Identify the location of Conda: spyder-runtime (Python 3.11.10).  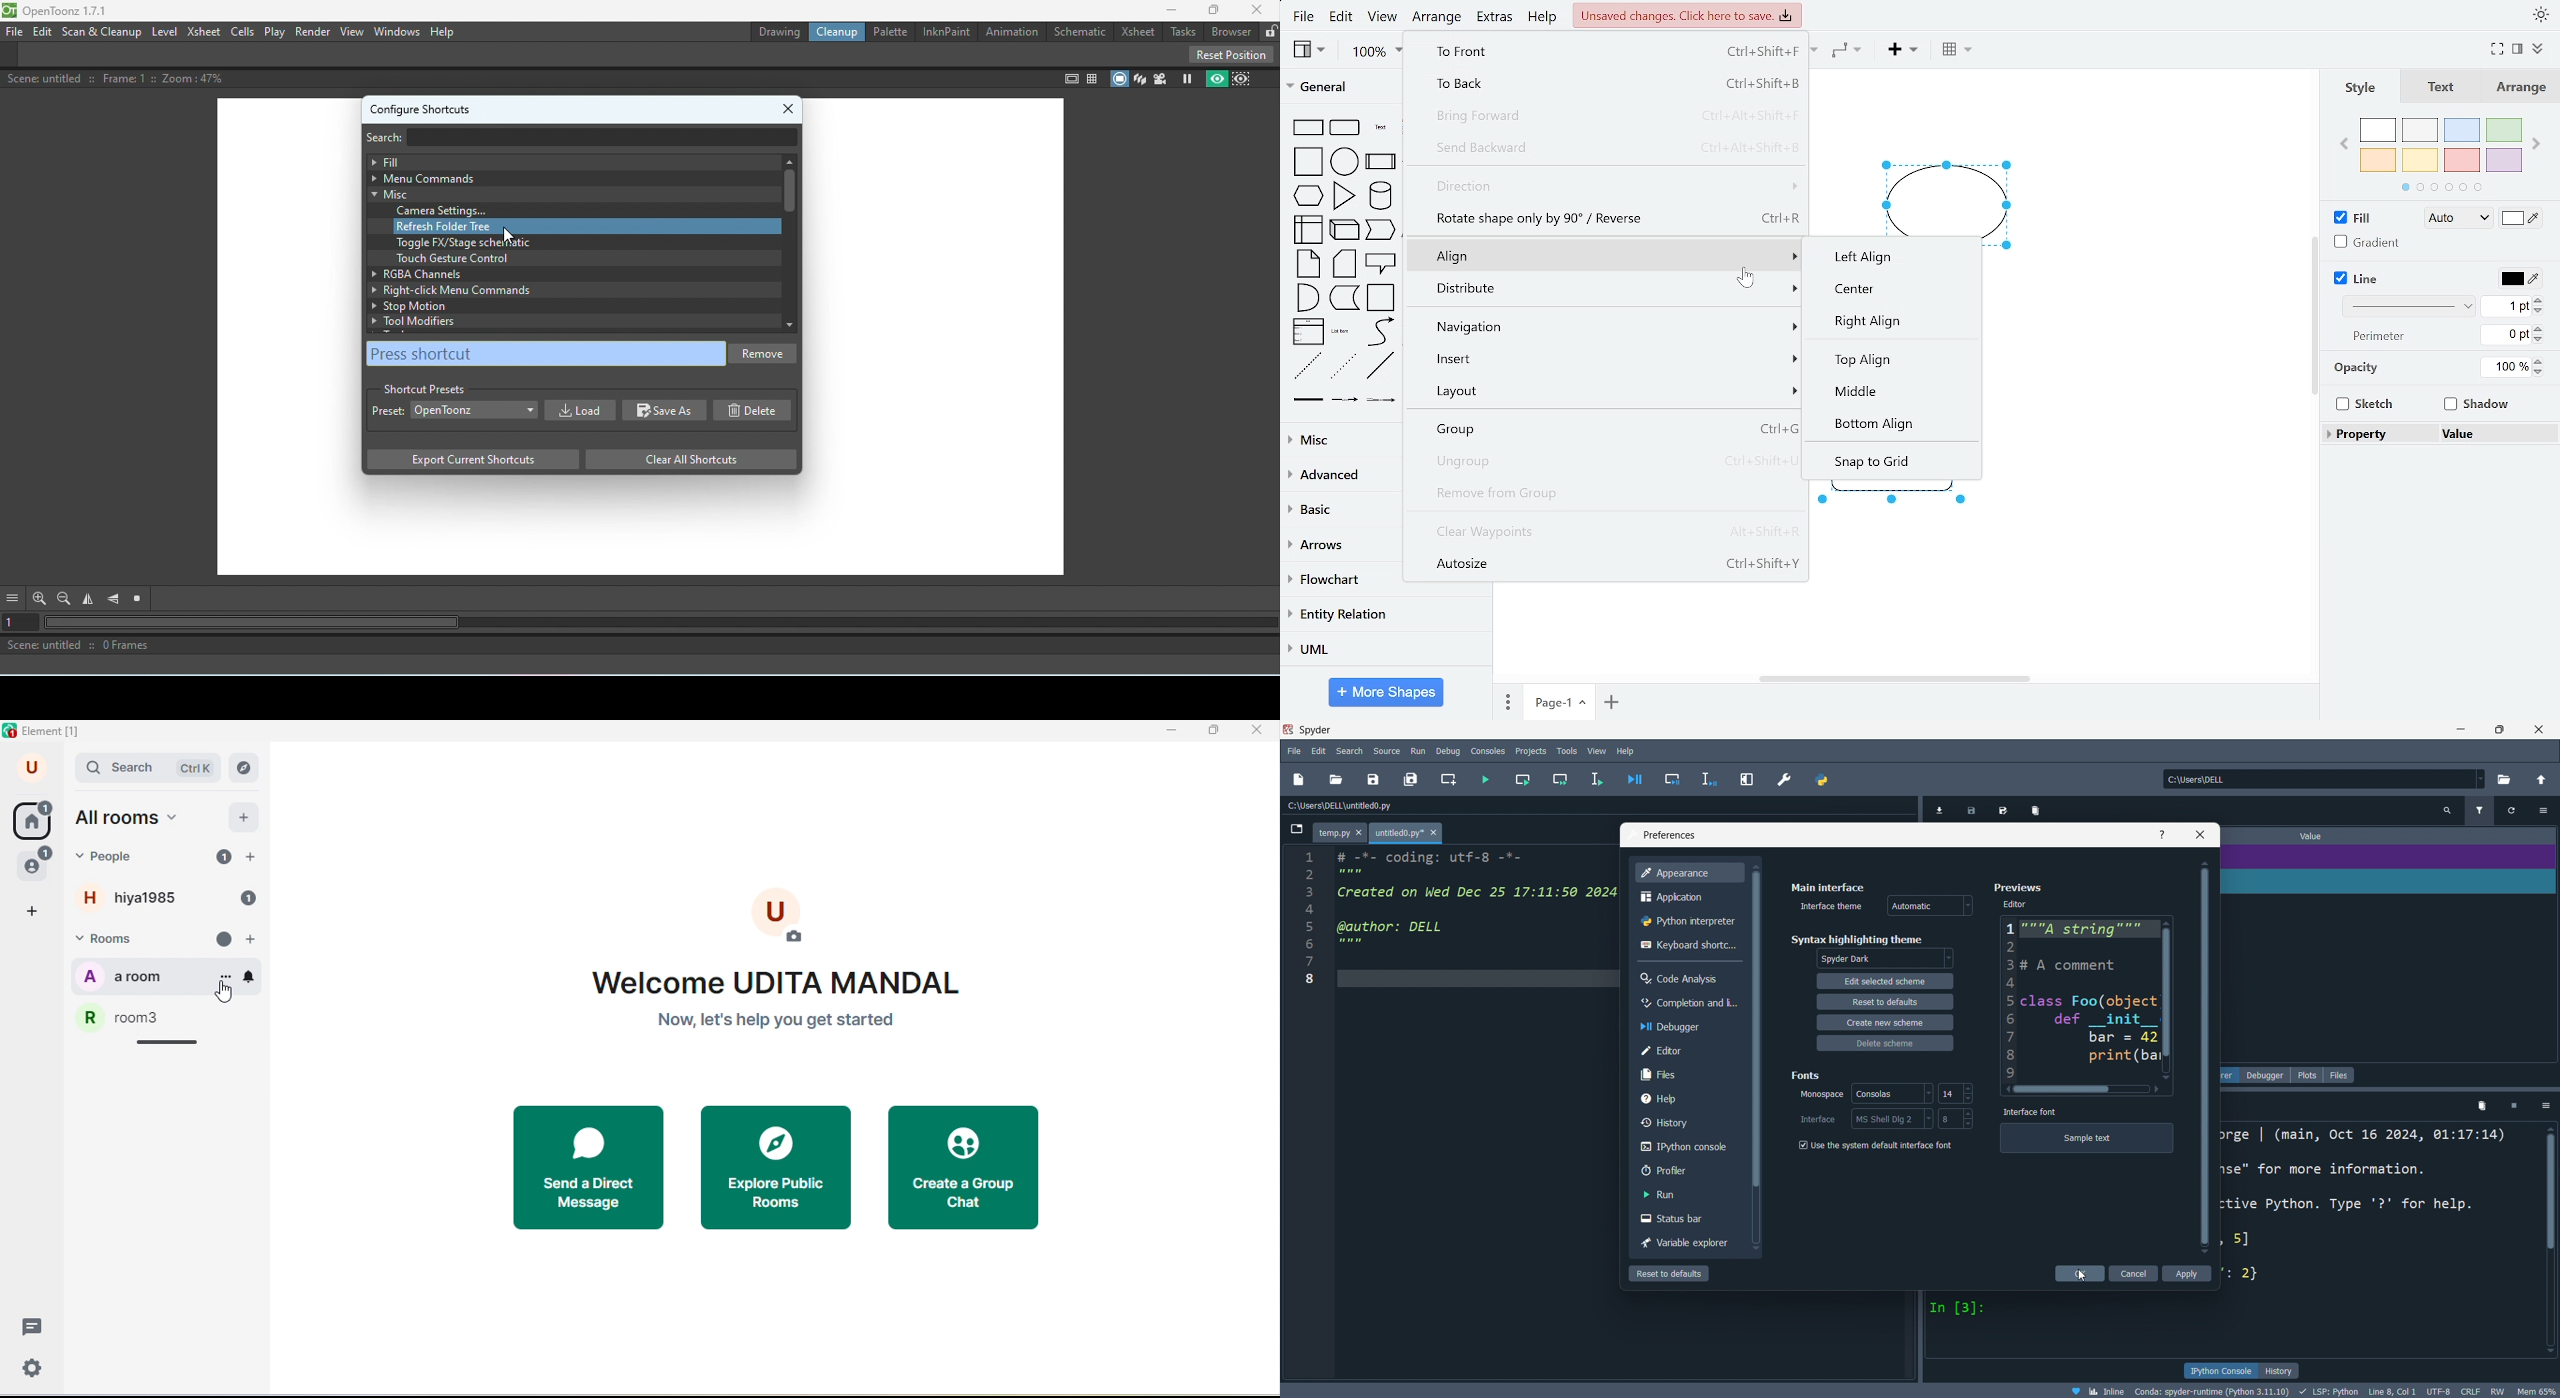
(2211, 1391).